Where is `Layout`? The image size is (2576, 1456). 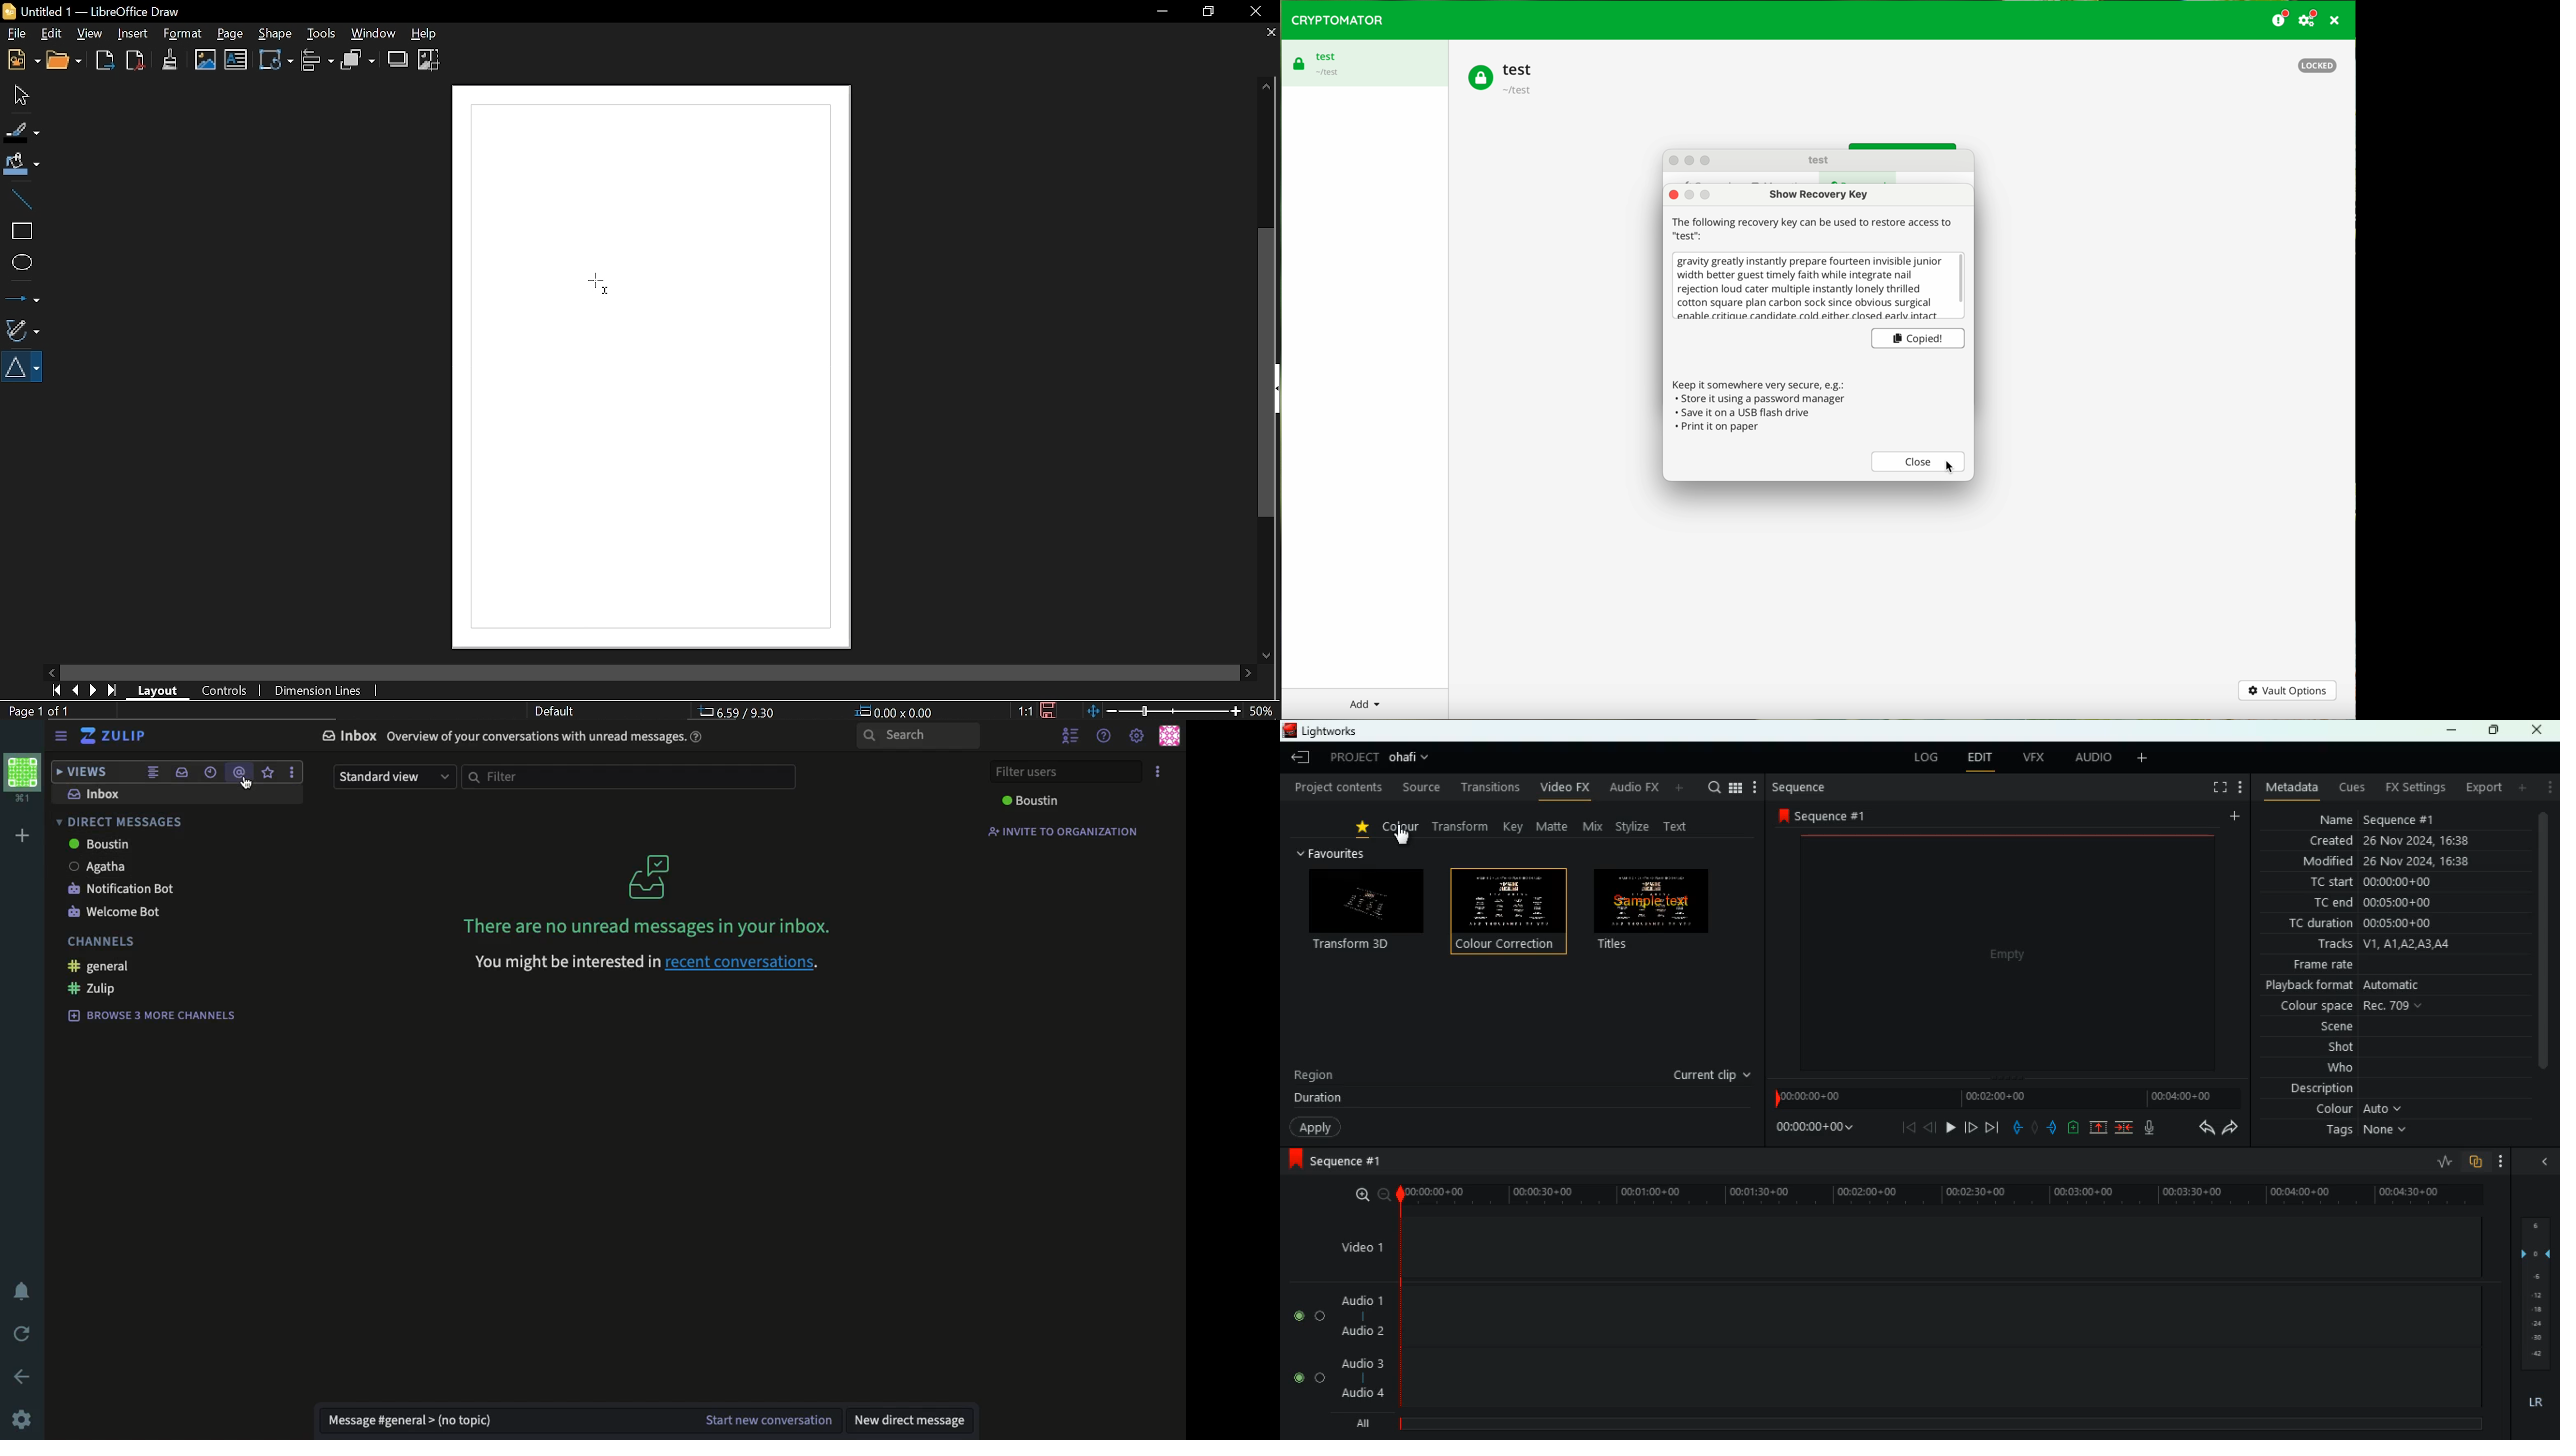
Layout is located at coordinates (155, 689).